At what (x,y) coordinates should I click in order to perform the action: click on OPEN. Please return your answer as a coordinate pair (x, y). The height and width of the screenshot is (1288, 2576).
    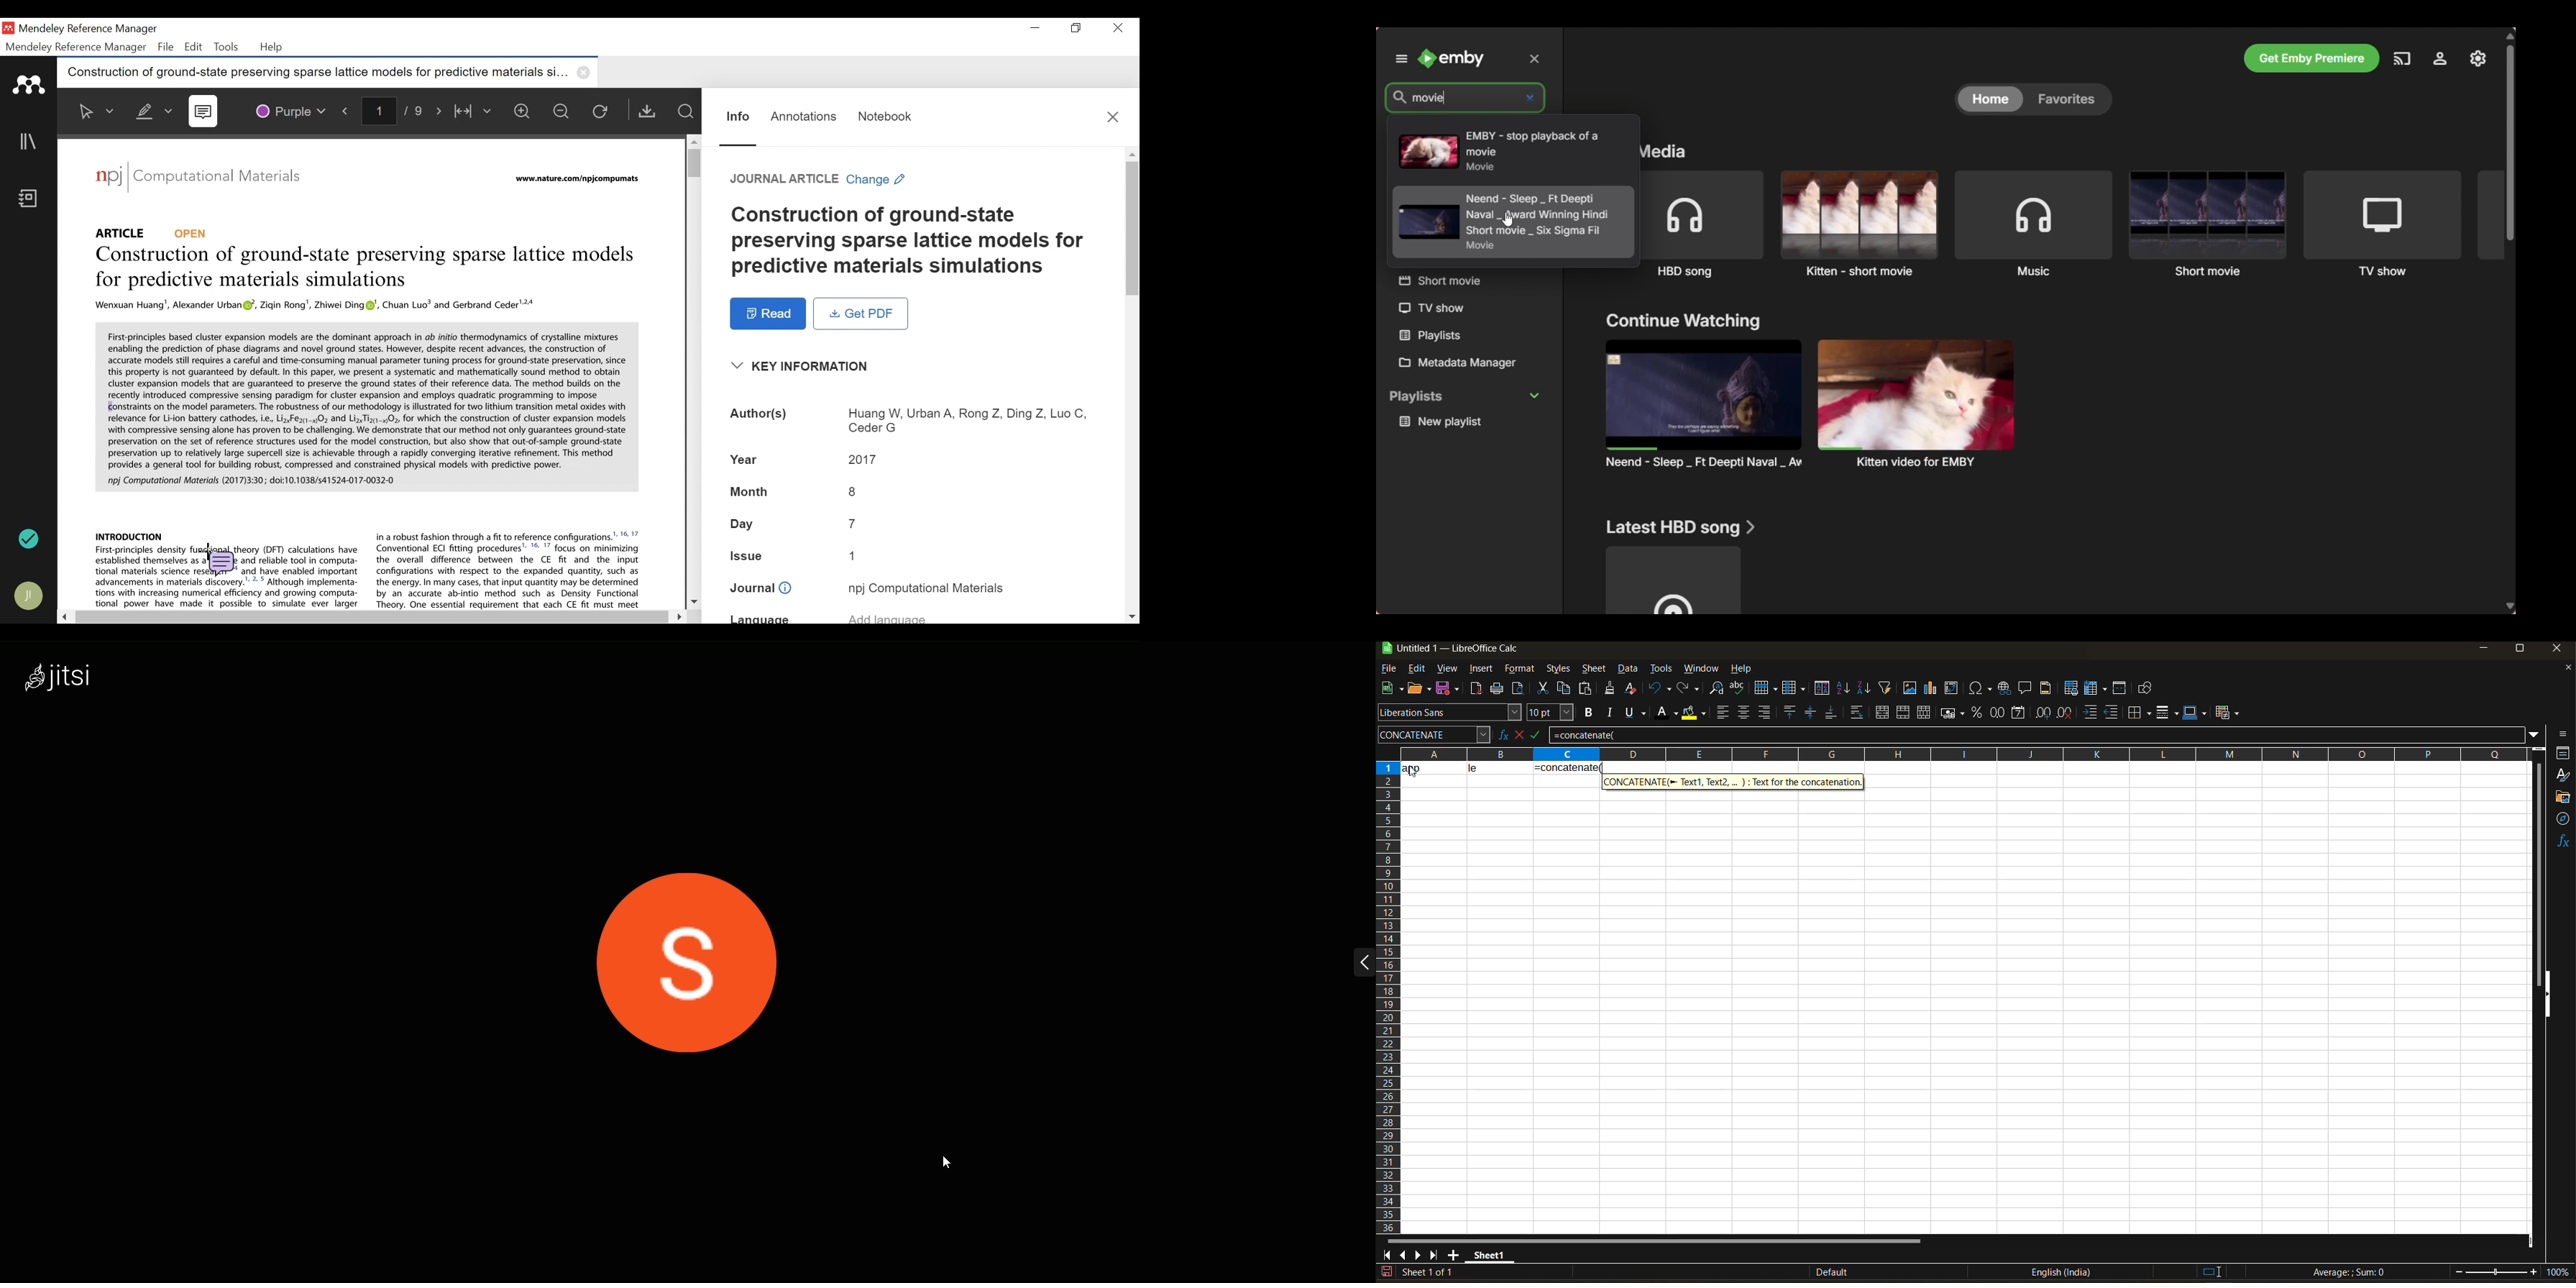
    Looking at the image, I should click on (194, 232).